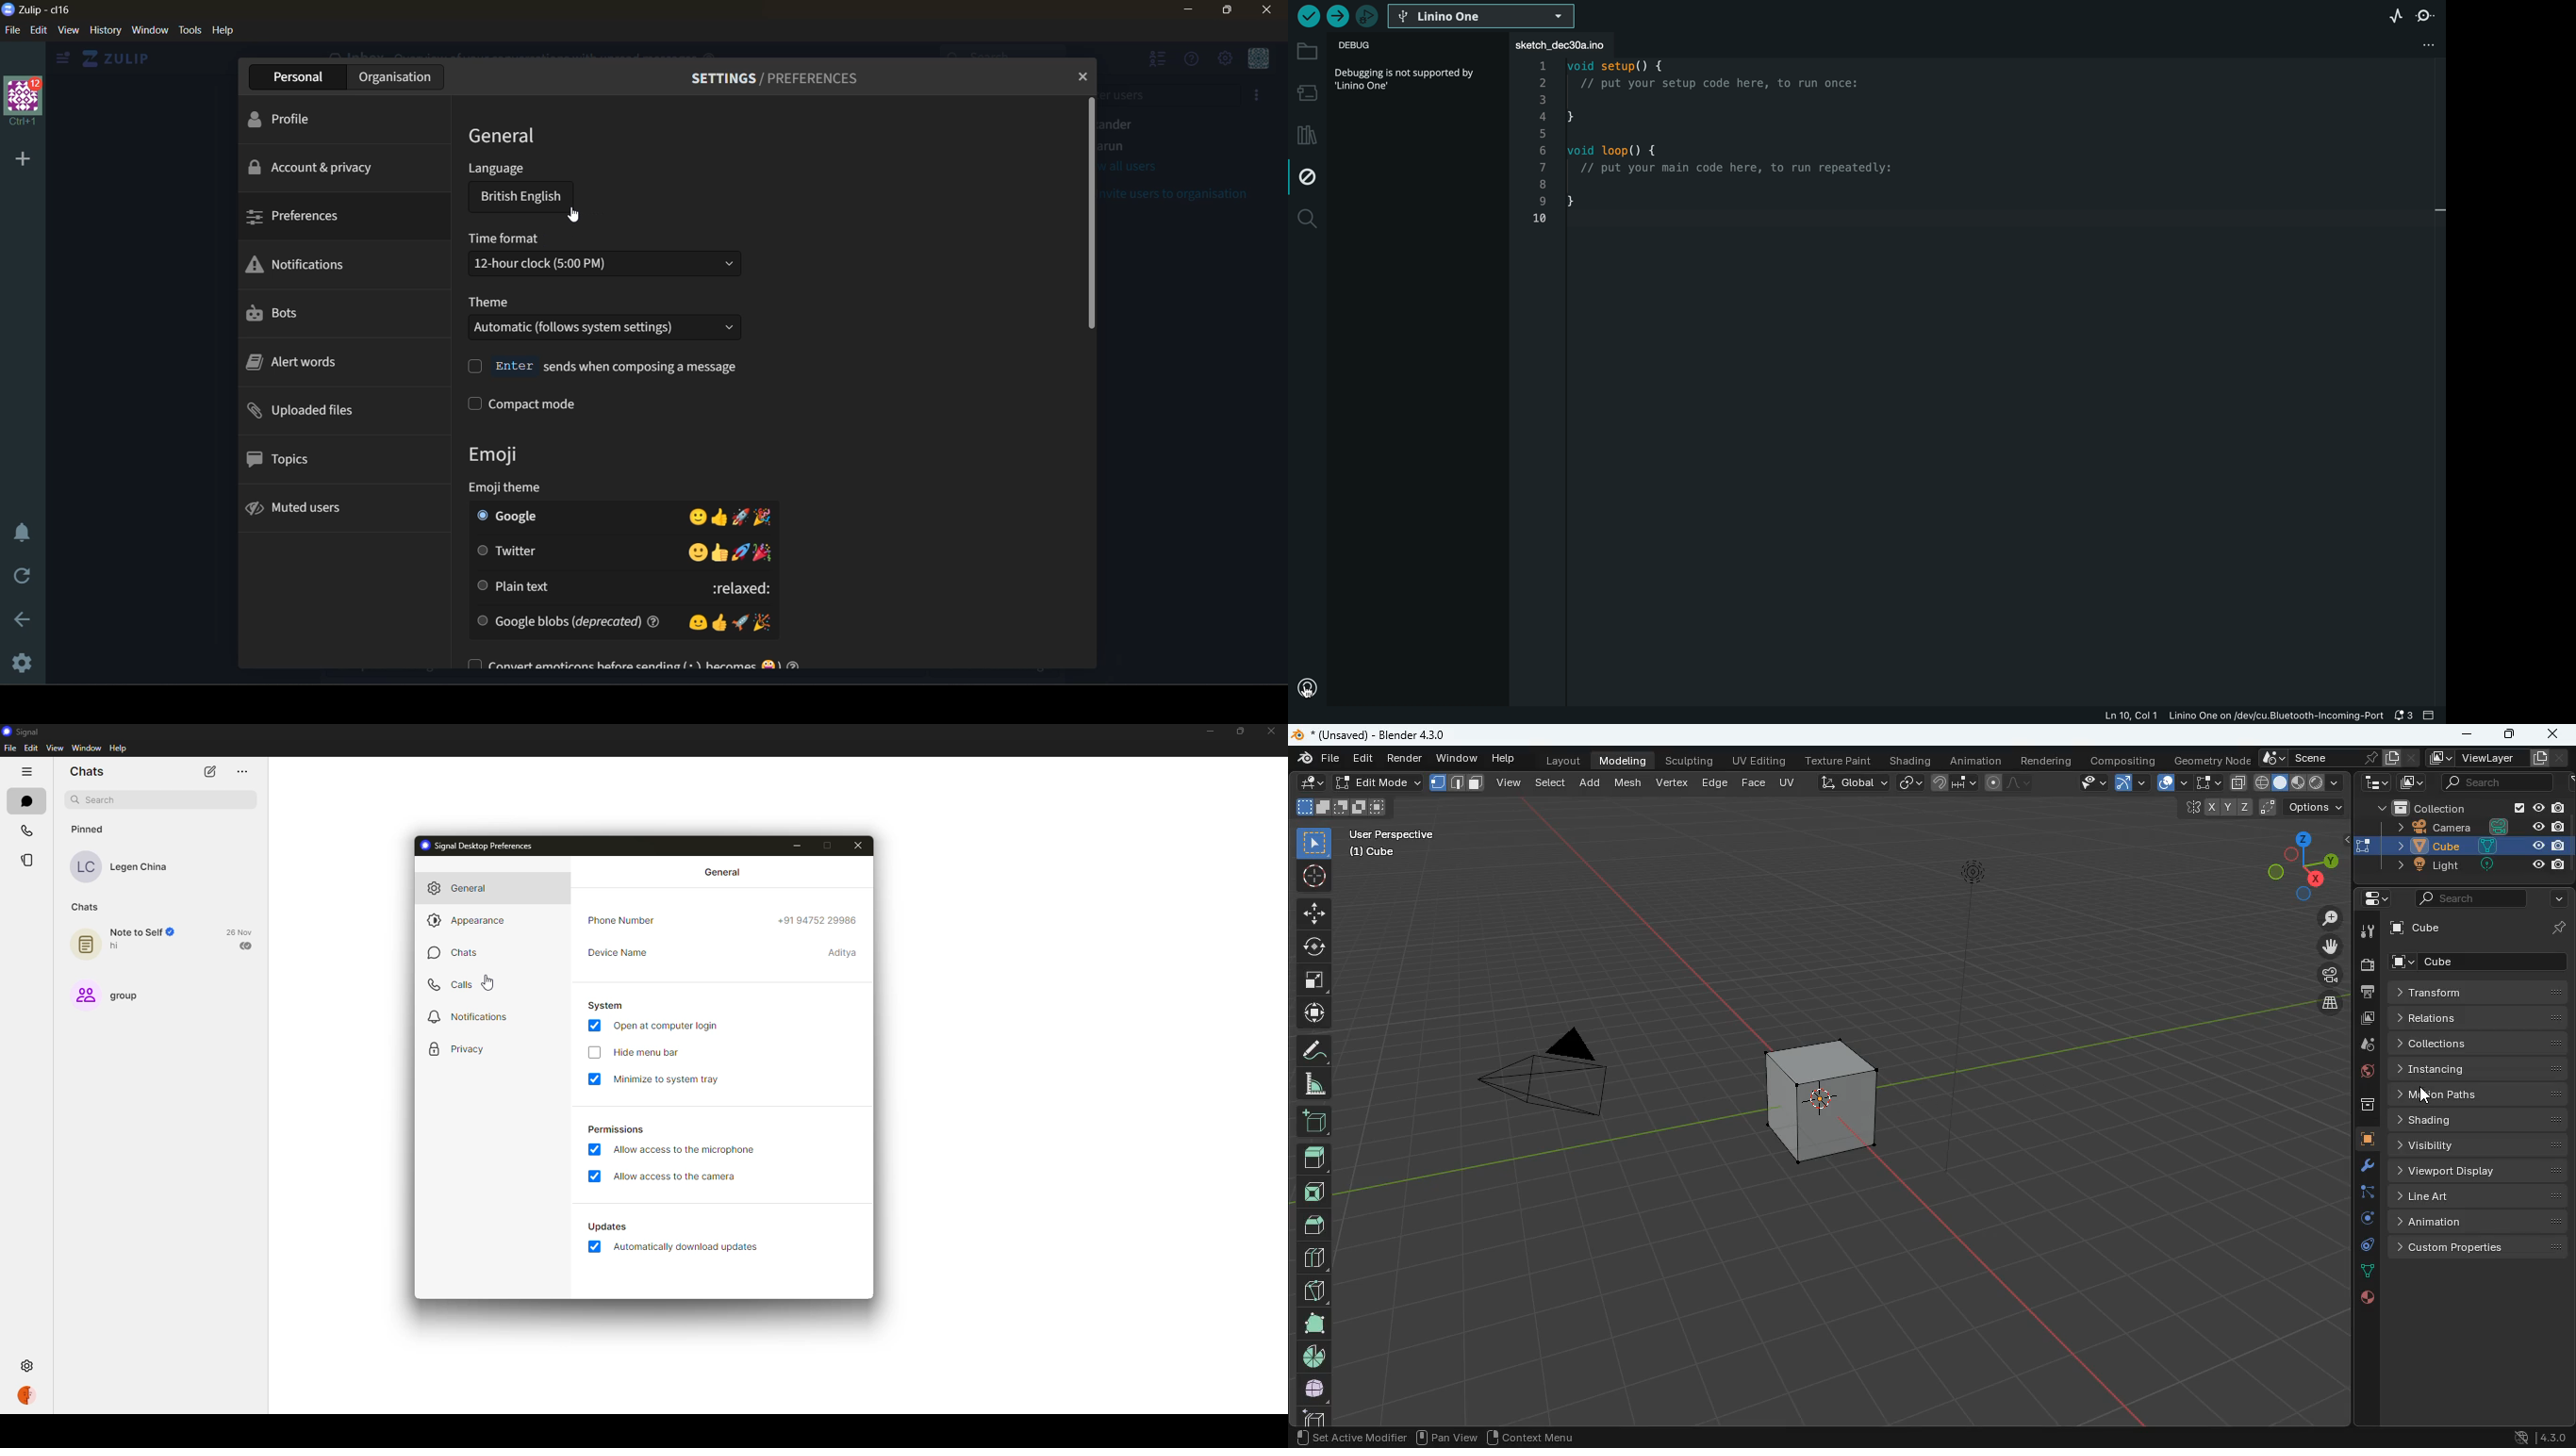 The width and height of the screenshot is (2576, 1456). What do you see at coordinates (1564, 43) in the screenshot?
I see `file tab` at bounding box center [1564, 43].